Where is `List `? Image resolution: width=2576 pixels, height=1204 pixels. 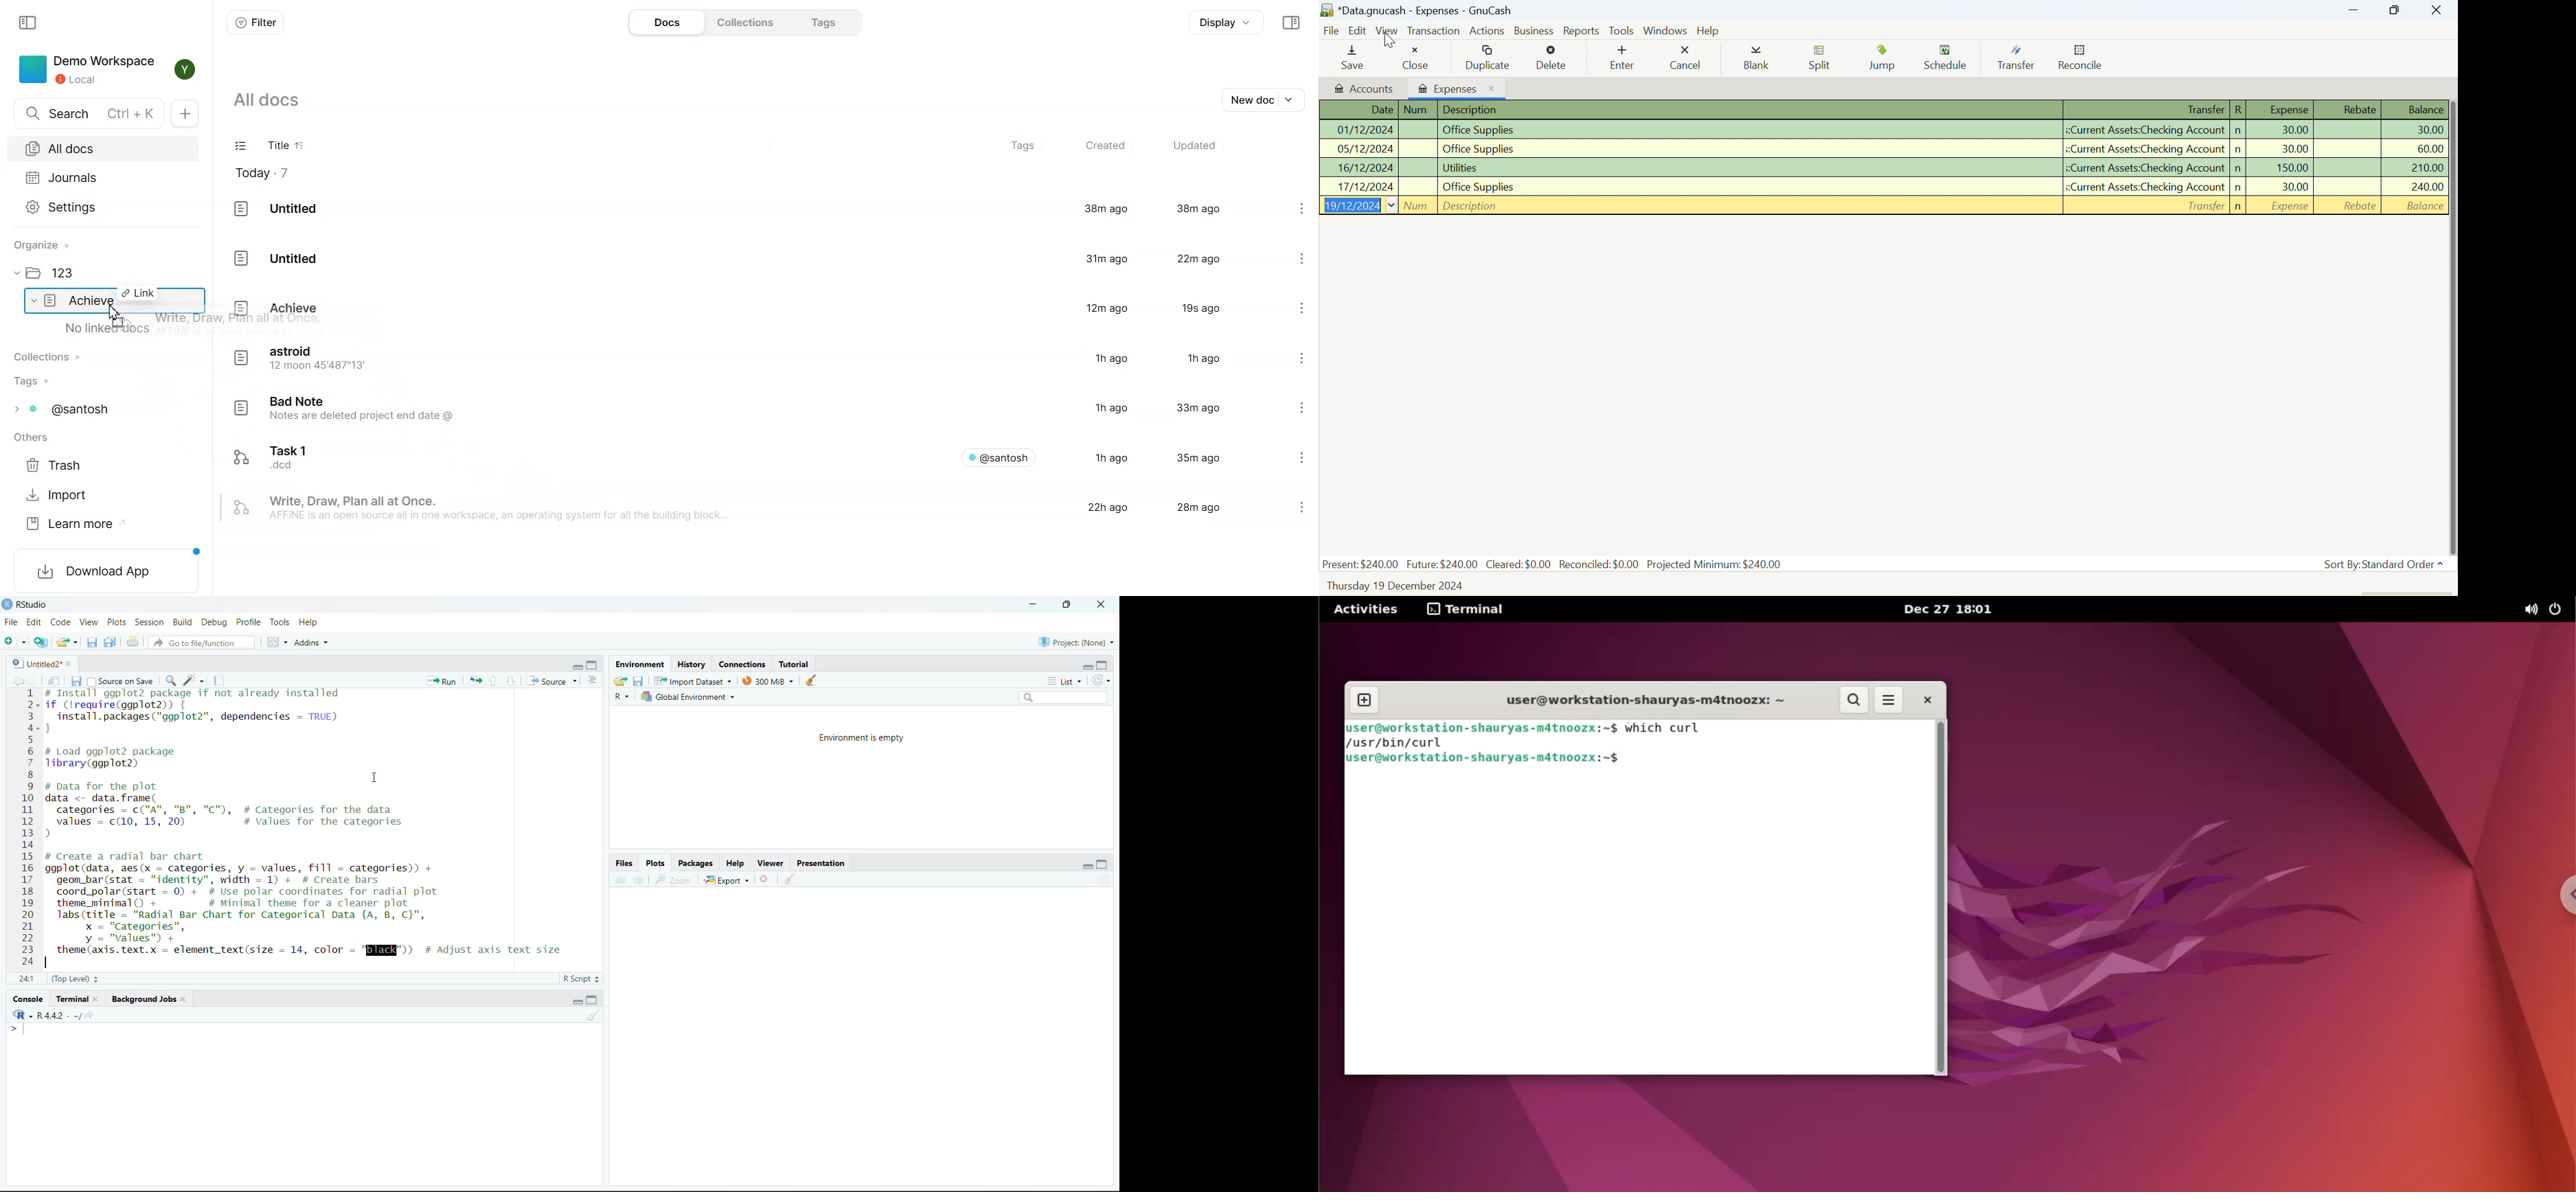 List  is located at coordinates (1066, 682).